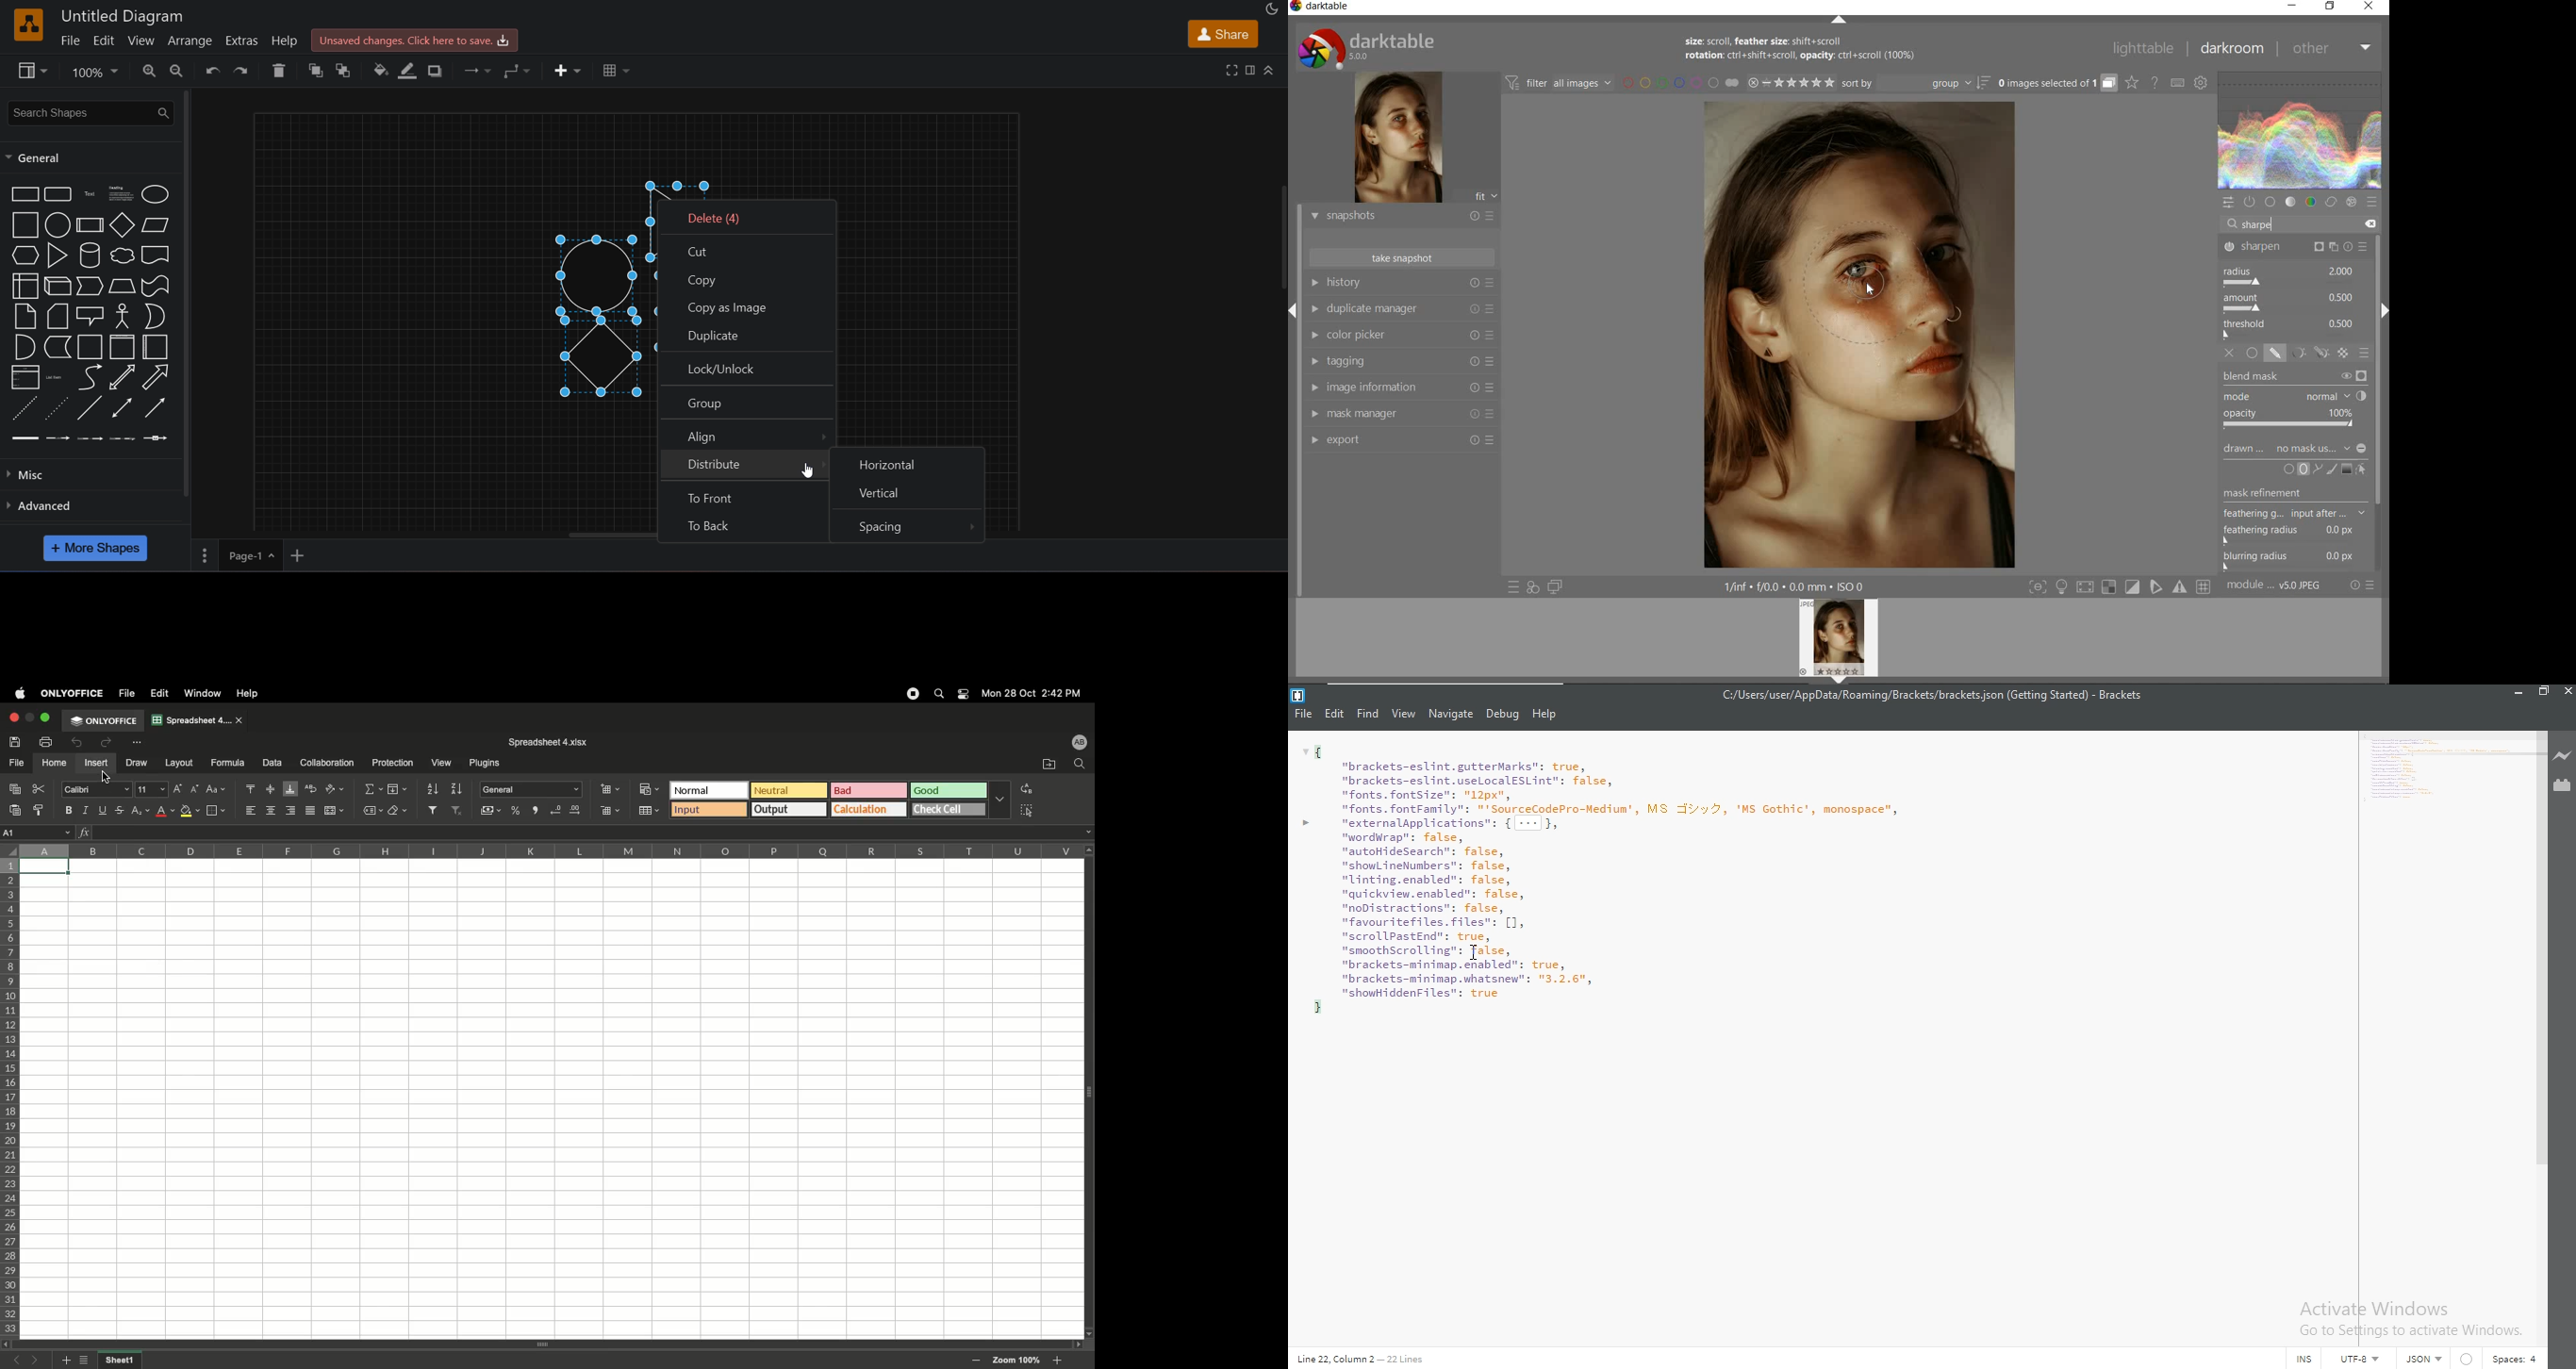 This screenshot has height=1372, width=2576. I want to click on waveform, so click(2300, 130).